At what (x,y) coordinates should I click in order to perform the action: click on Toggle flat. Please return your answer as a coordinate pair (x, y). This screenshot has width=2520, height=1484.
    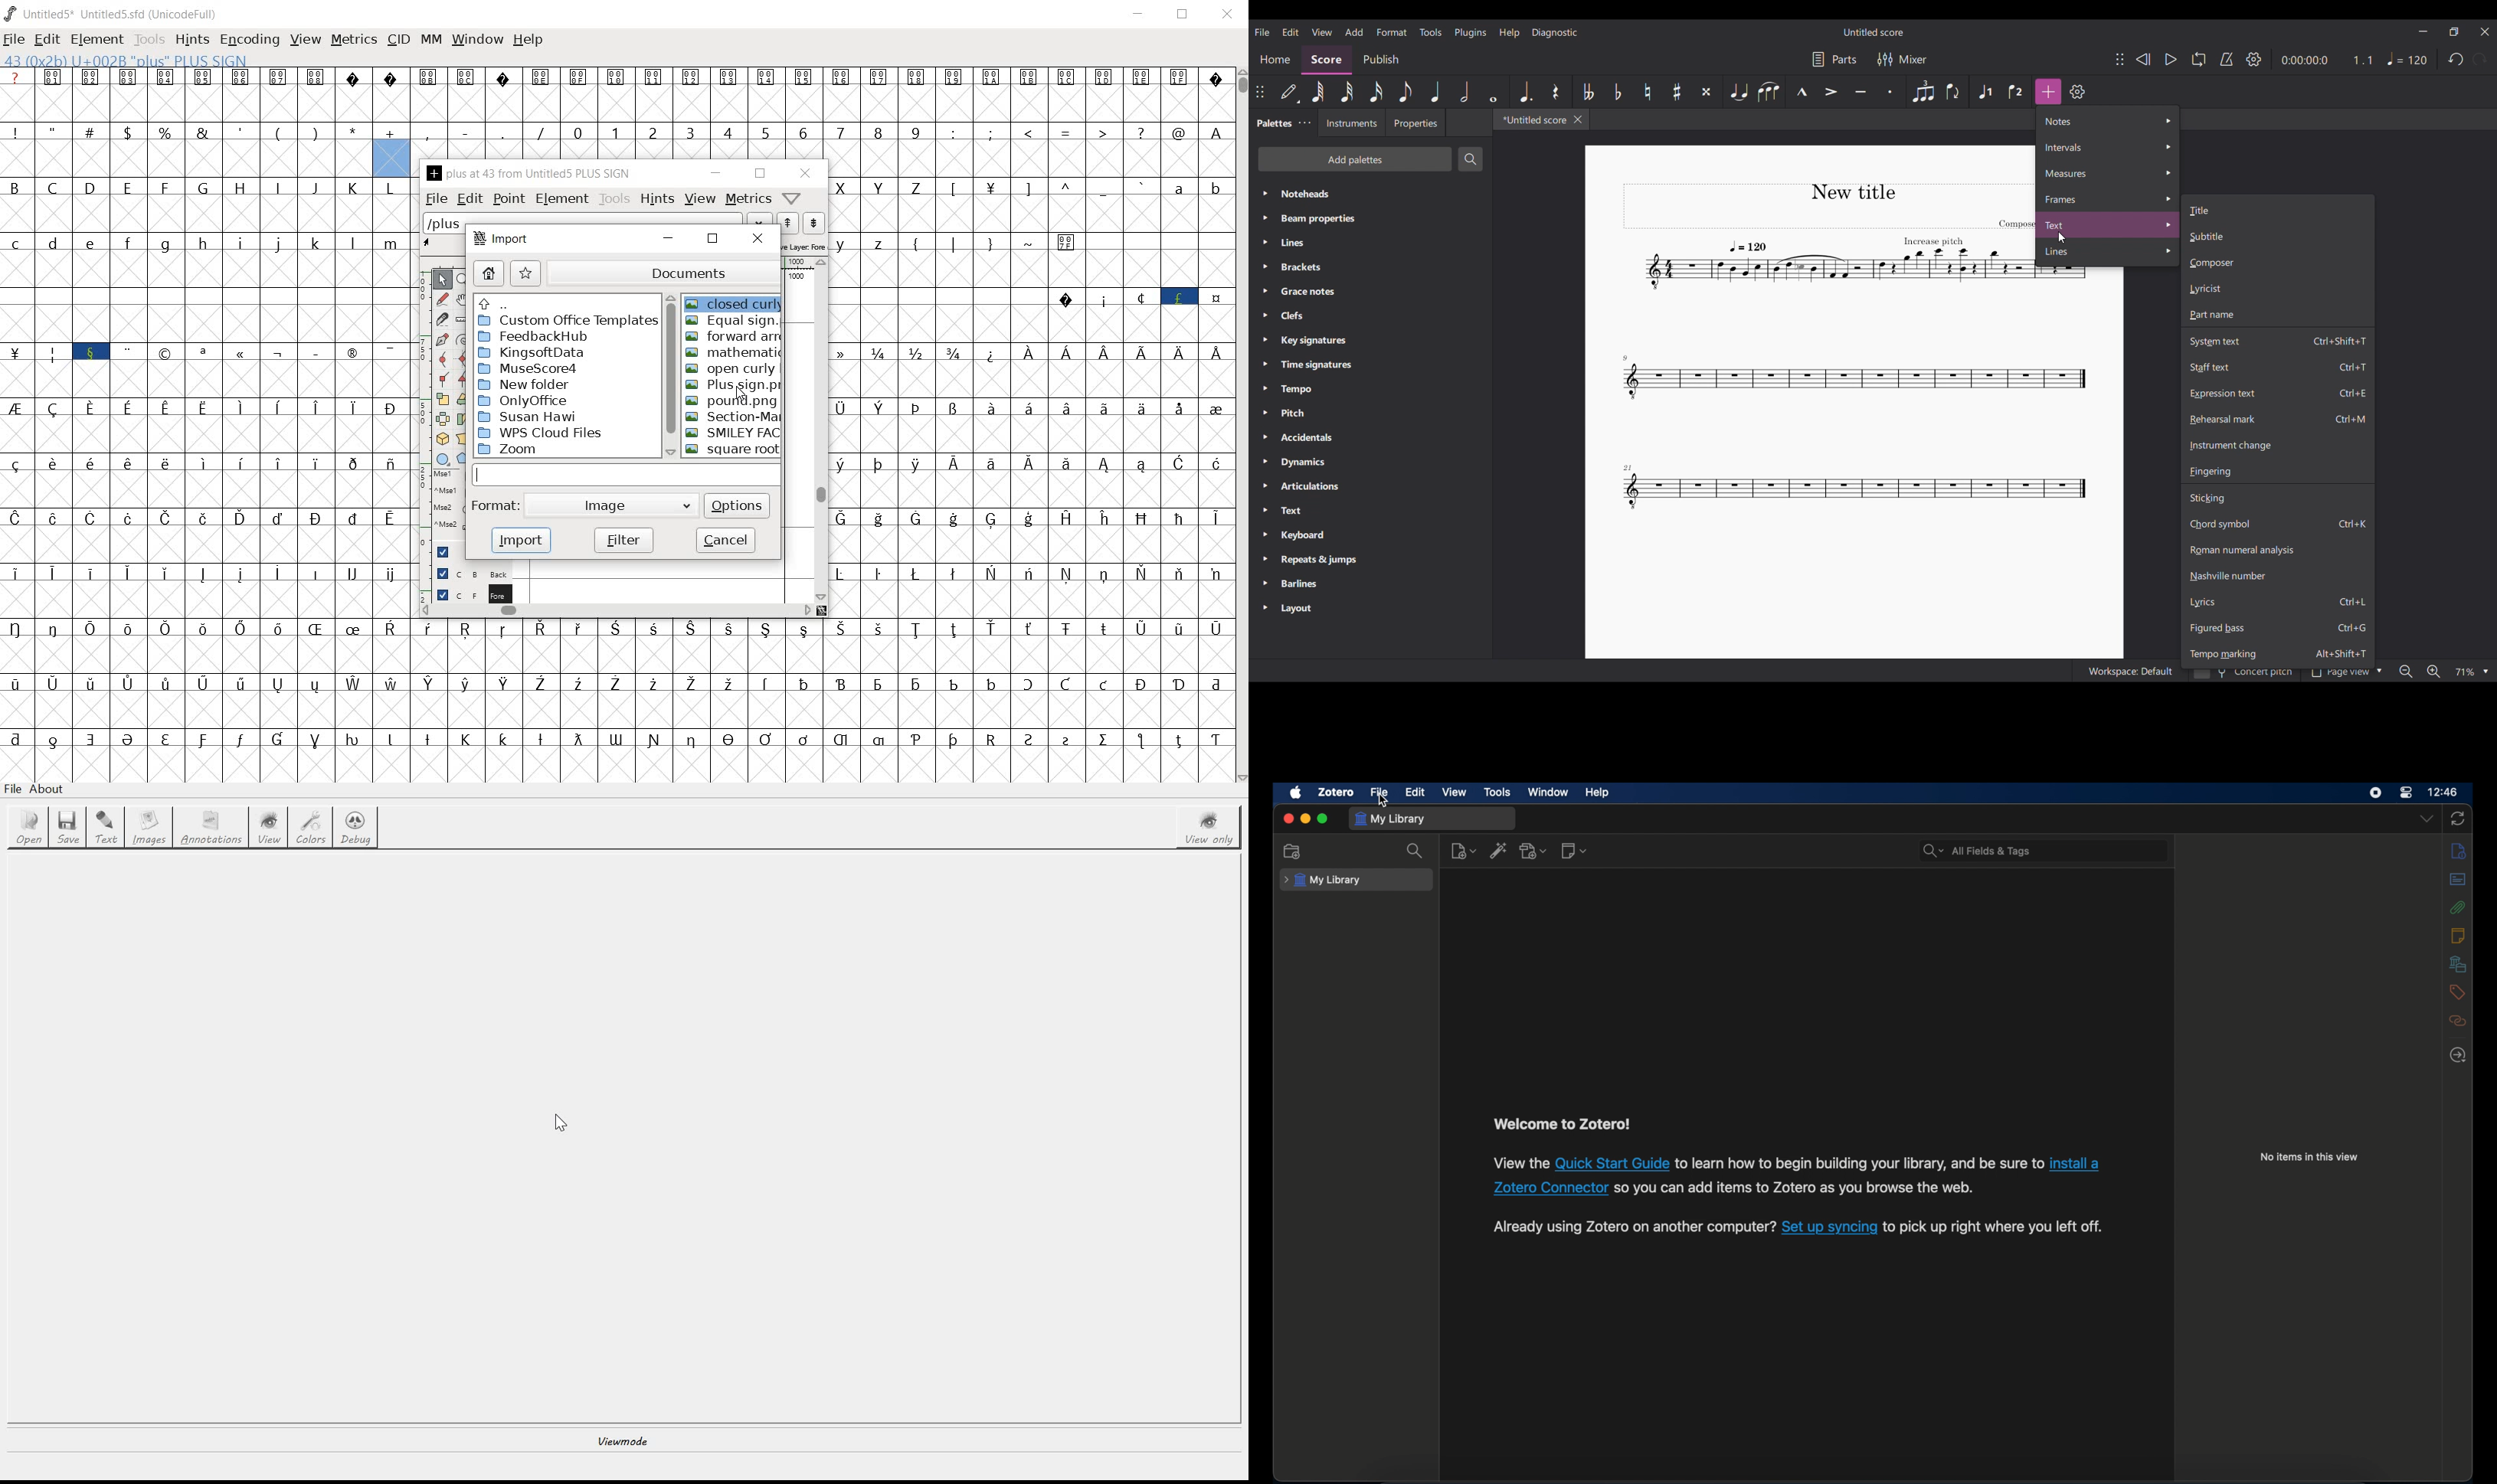
    Looking at the image, I should click on (1617, 91).